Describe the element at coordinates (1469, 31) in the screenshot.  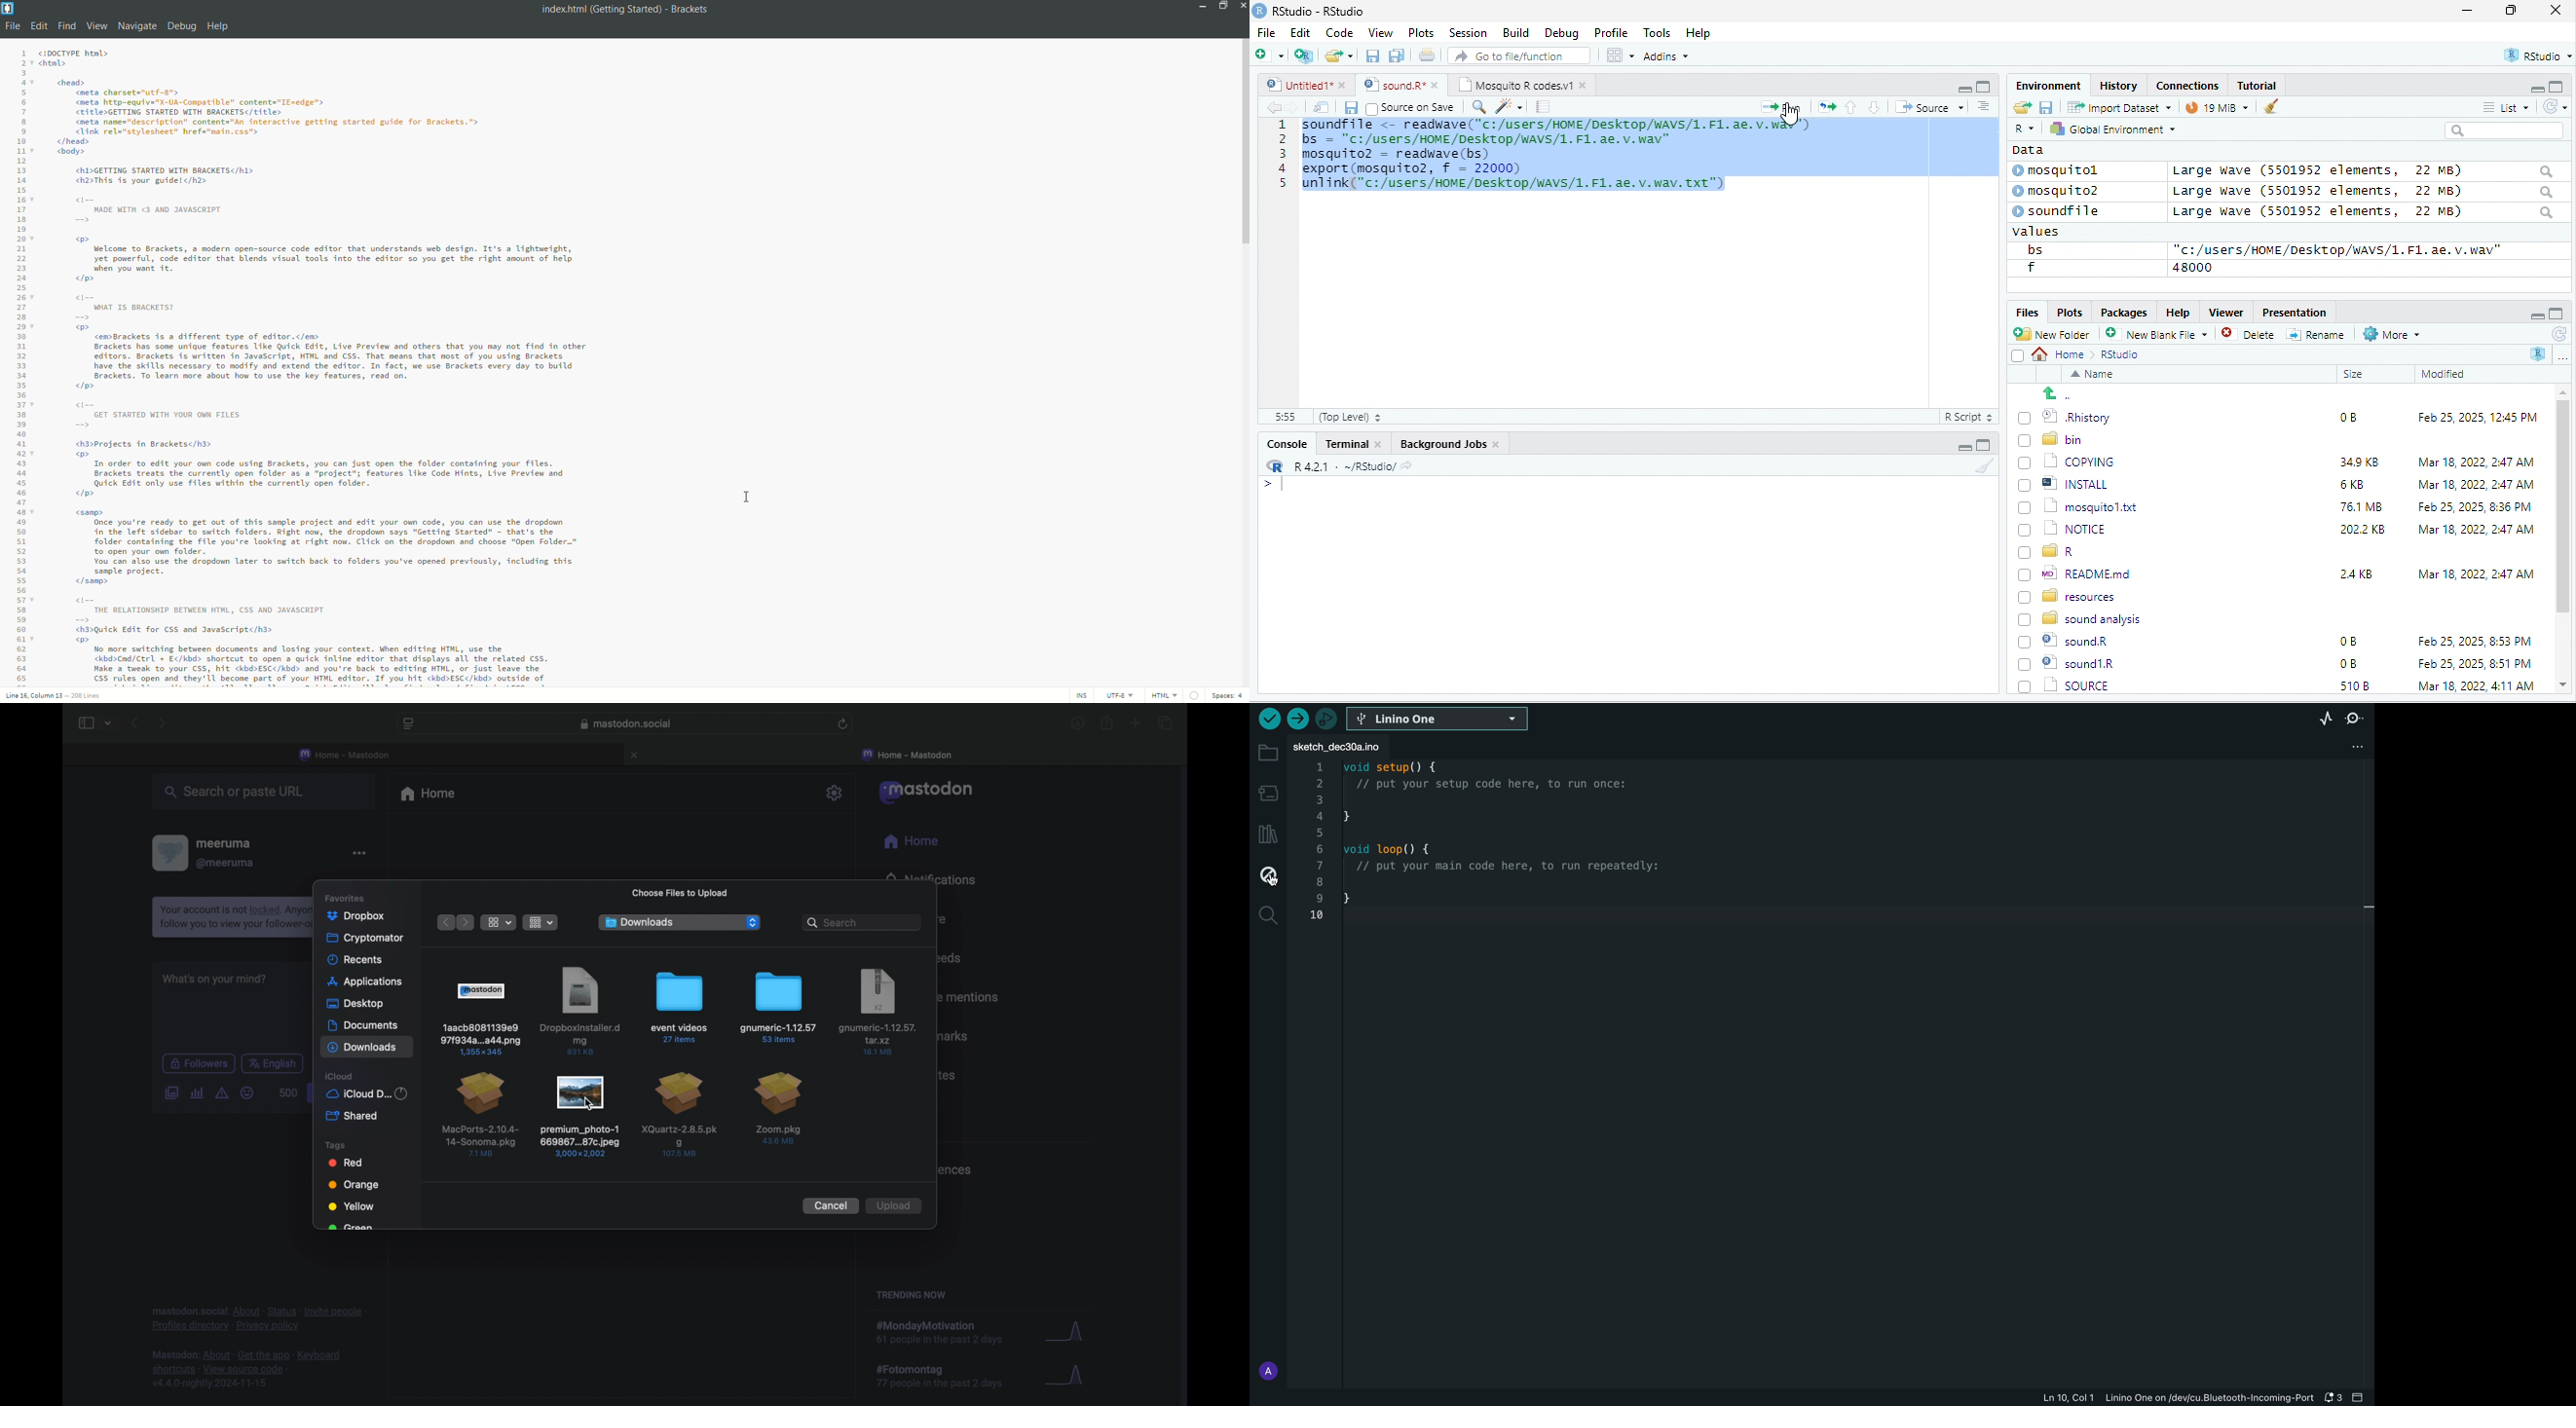
I see `Session` at that location.